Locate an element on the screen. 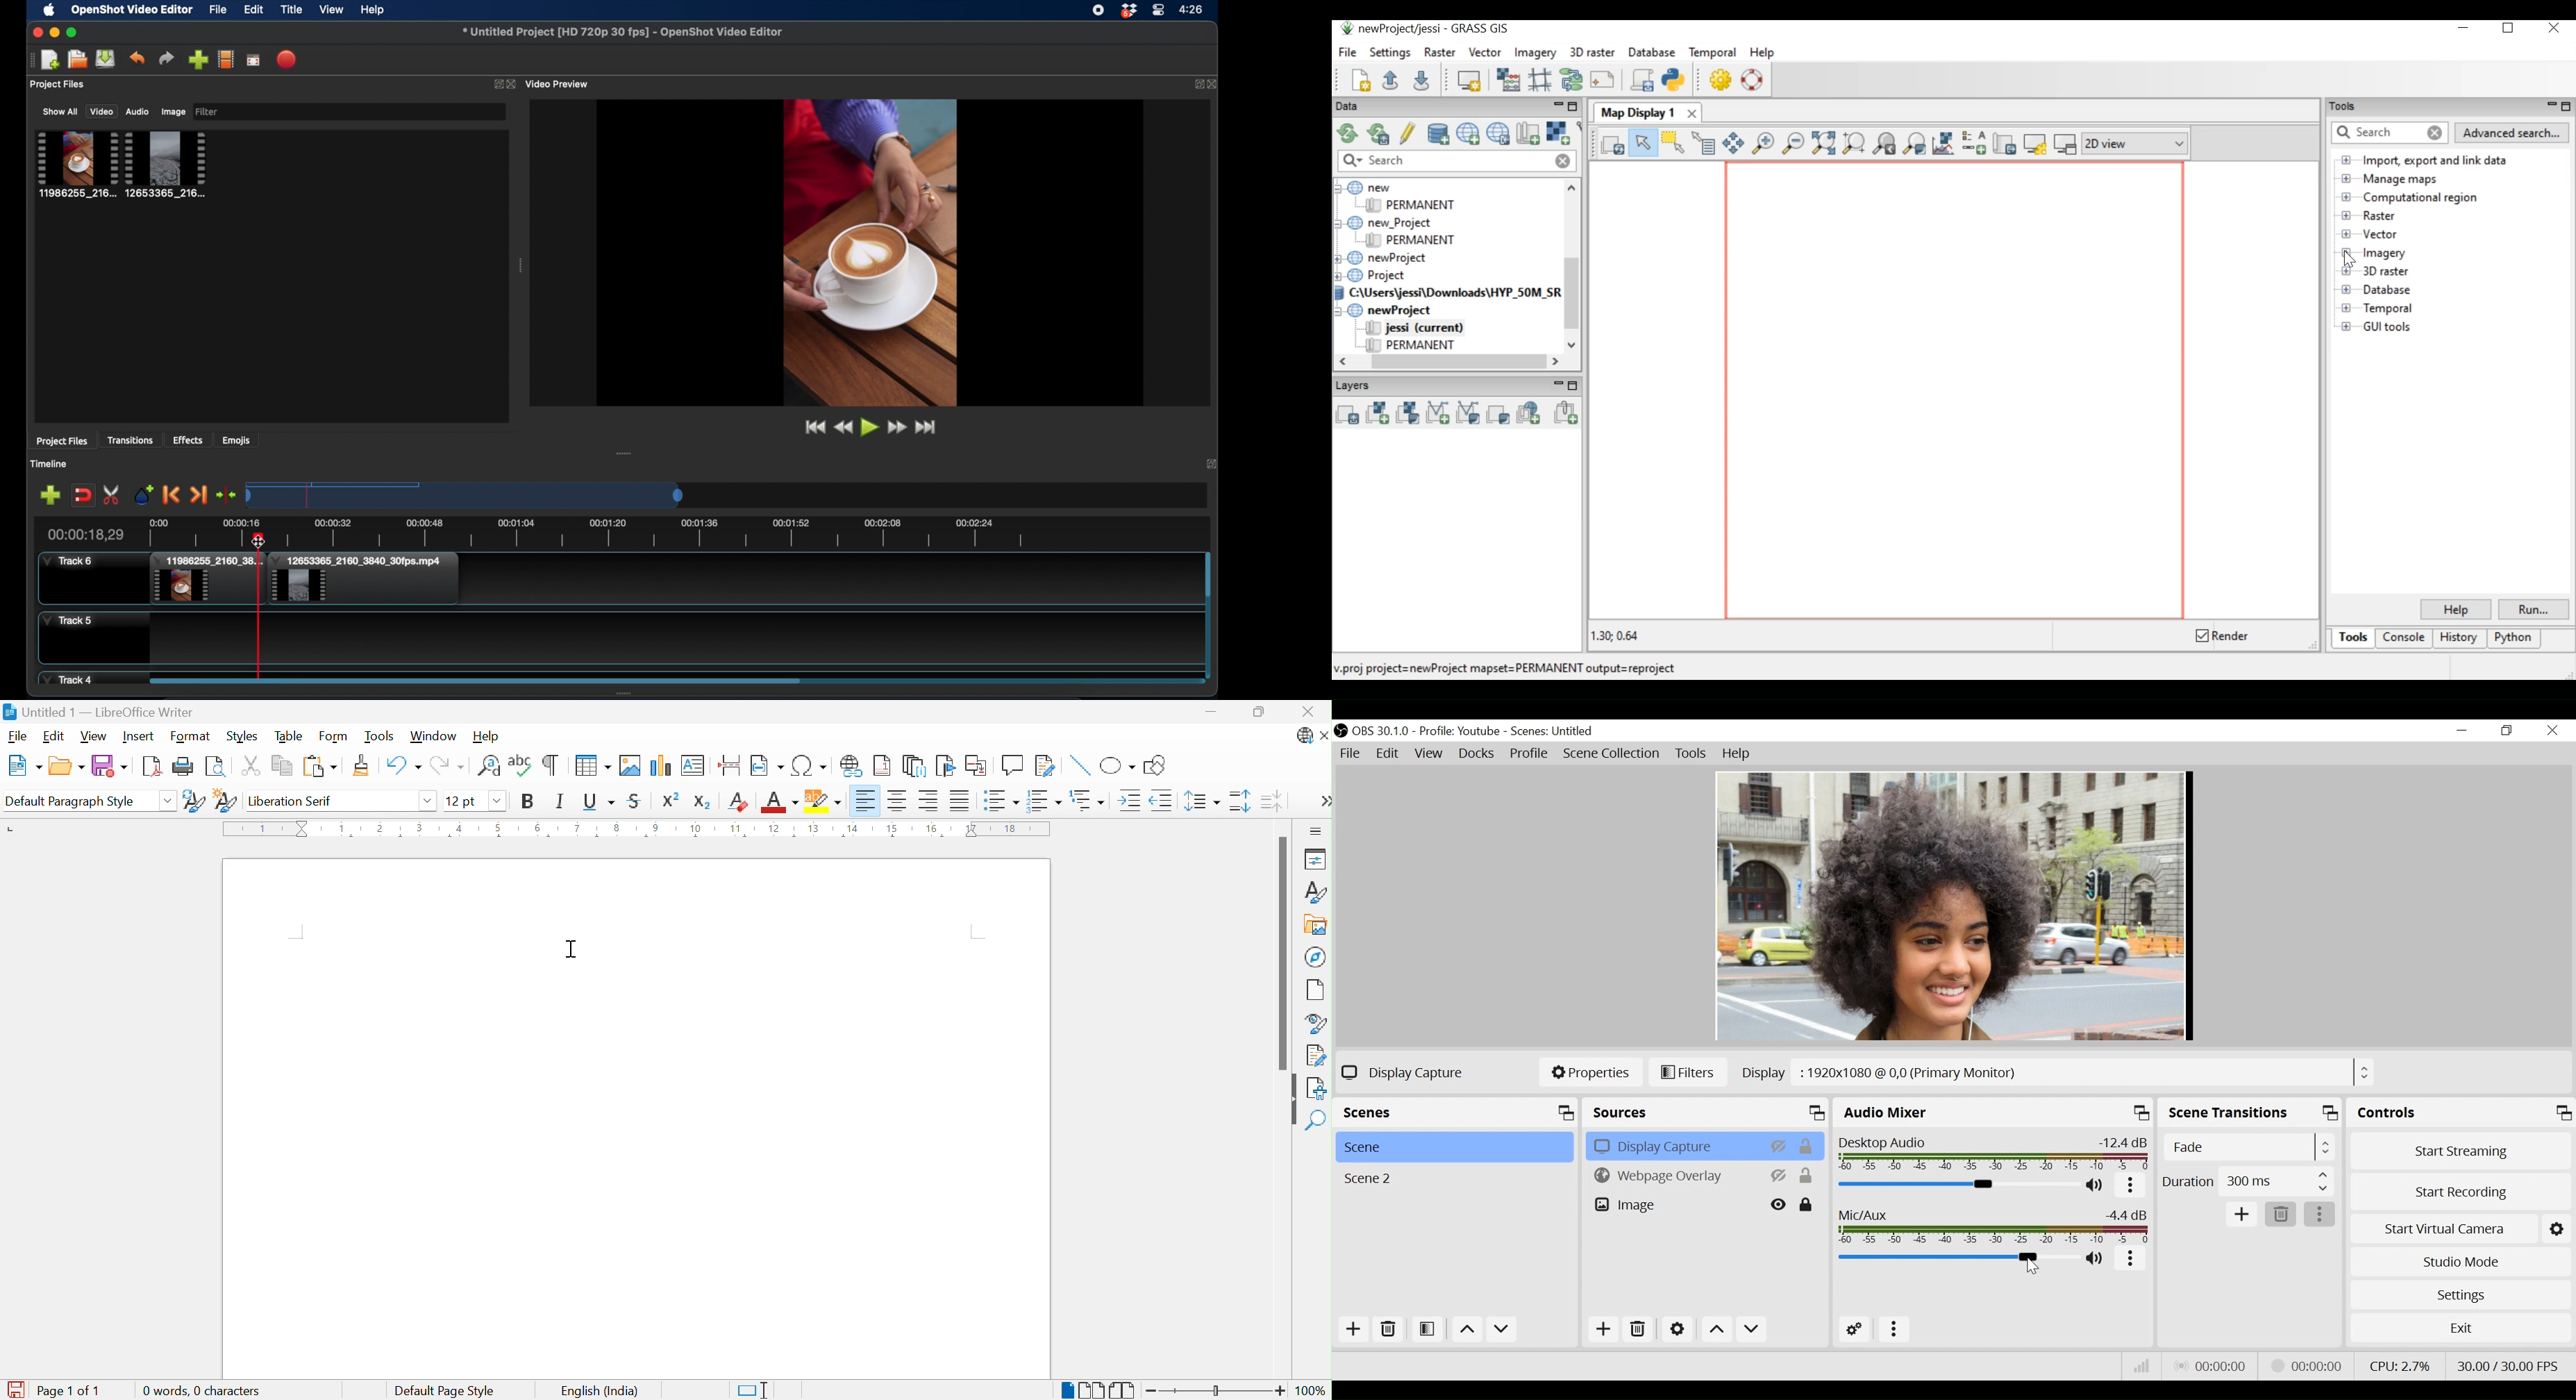 The image size is (2576, 1400). Settings is located at coordinates (1677, 1329).